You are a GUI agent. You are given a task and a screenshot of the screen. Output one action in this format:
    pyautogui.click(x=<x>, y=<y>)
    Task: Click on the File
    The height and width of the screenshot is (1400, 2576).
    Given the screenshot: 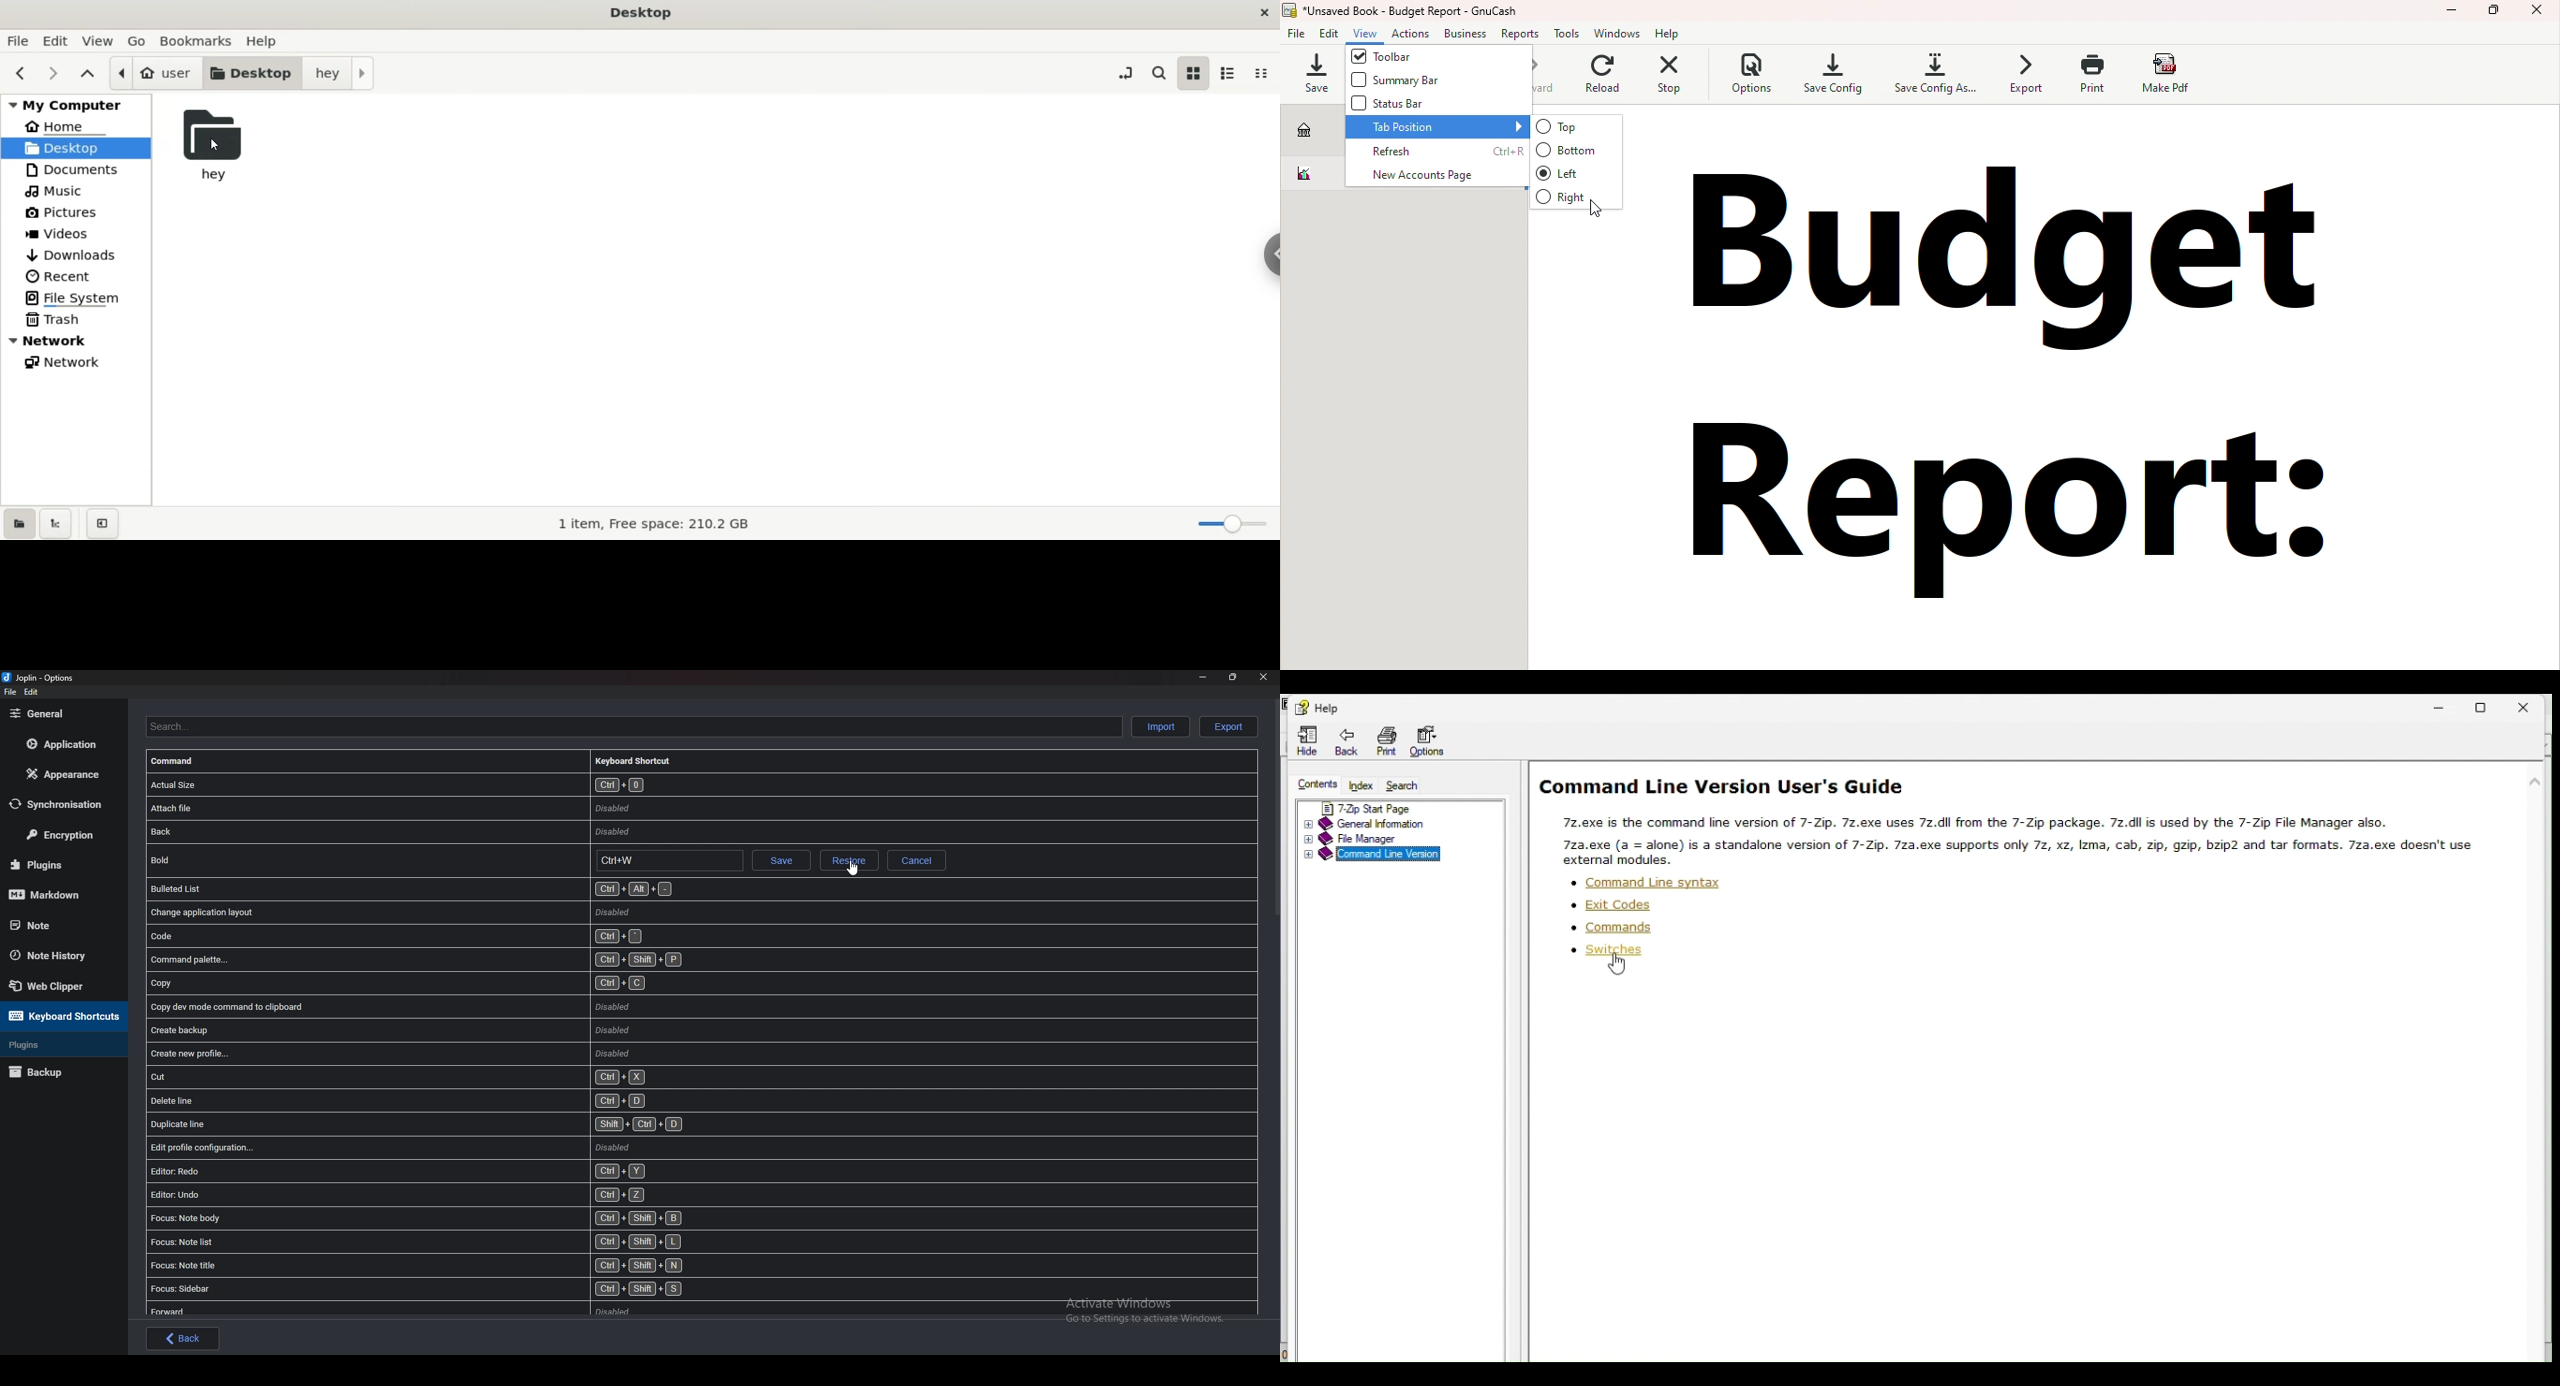 What is the action you would take?
    pyautogui.click(x=1297, y=35)
    